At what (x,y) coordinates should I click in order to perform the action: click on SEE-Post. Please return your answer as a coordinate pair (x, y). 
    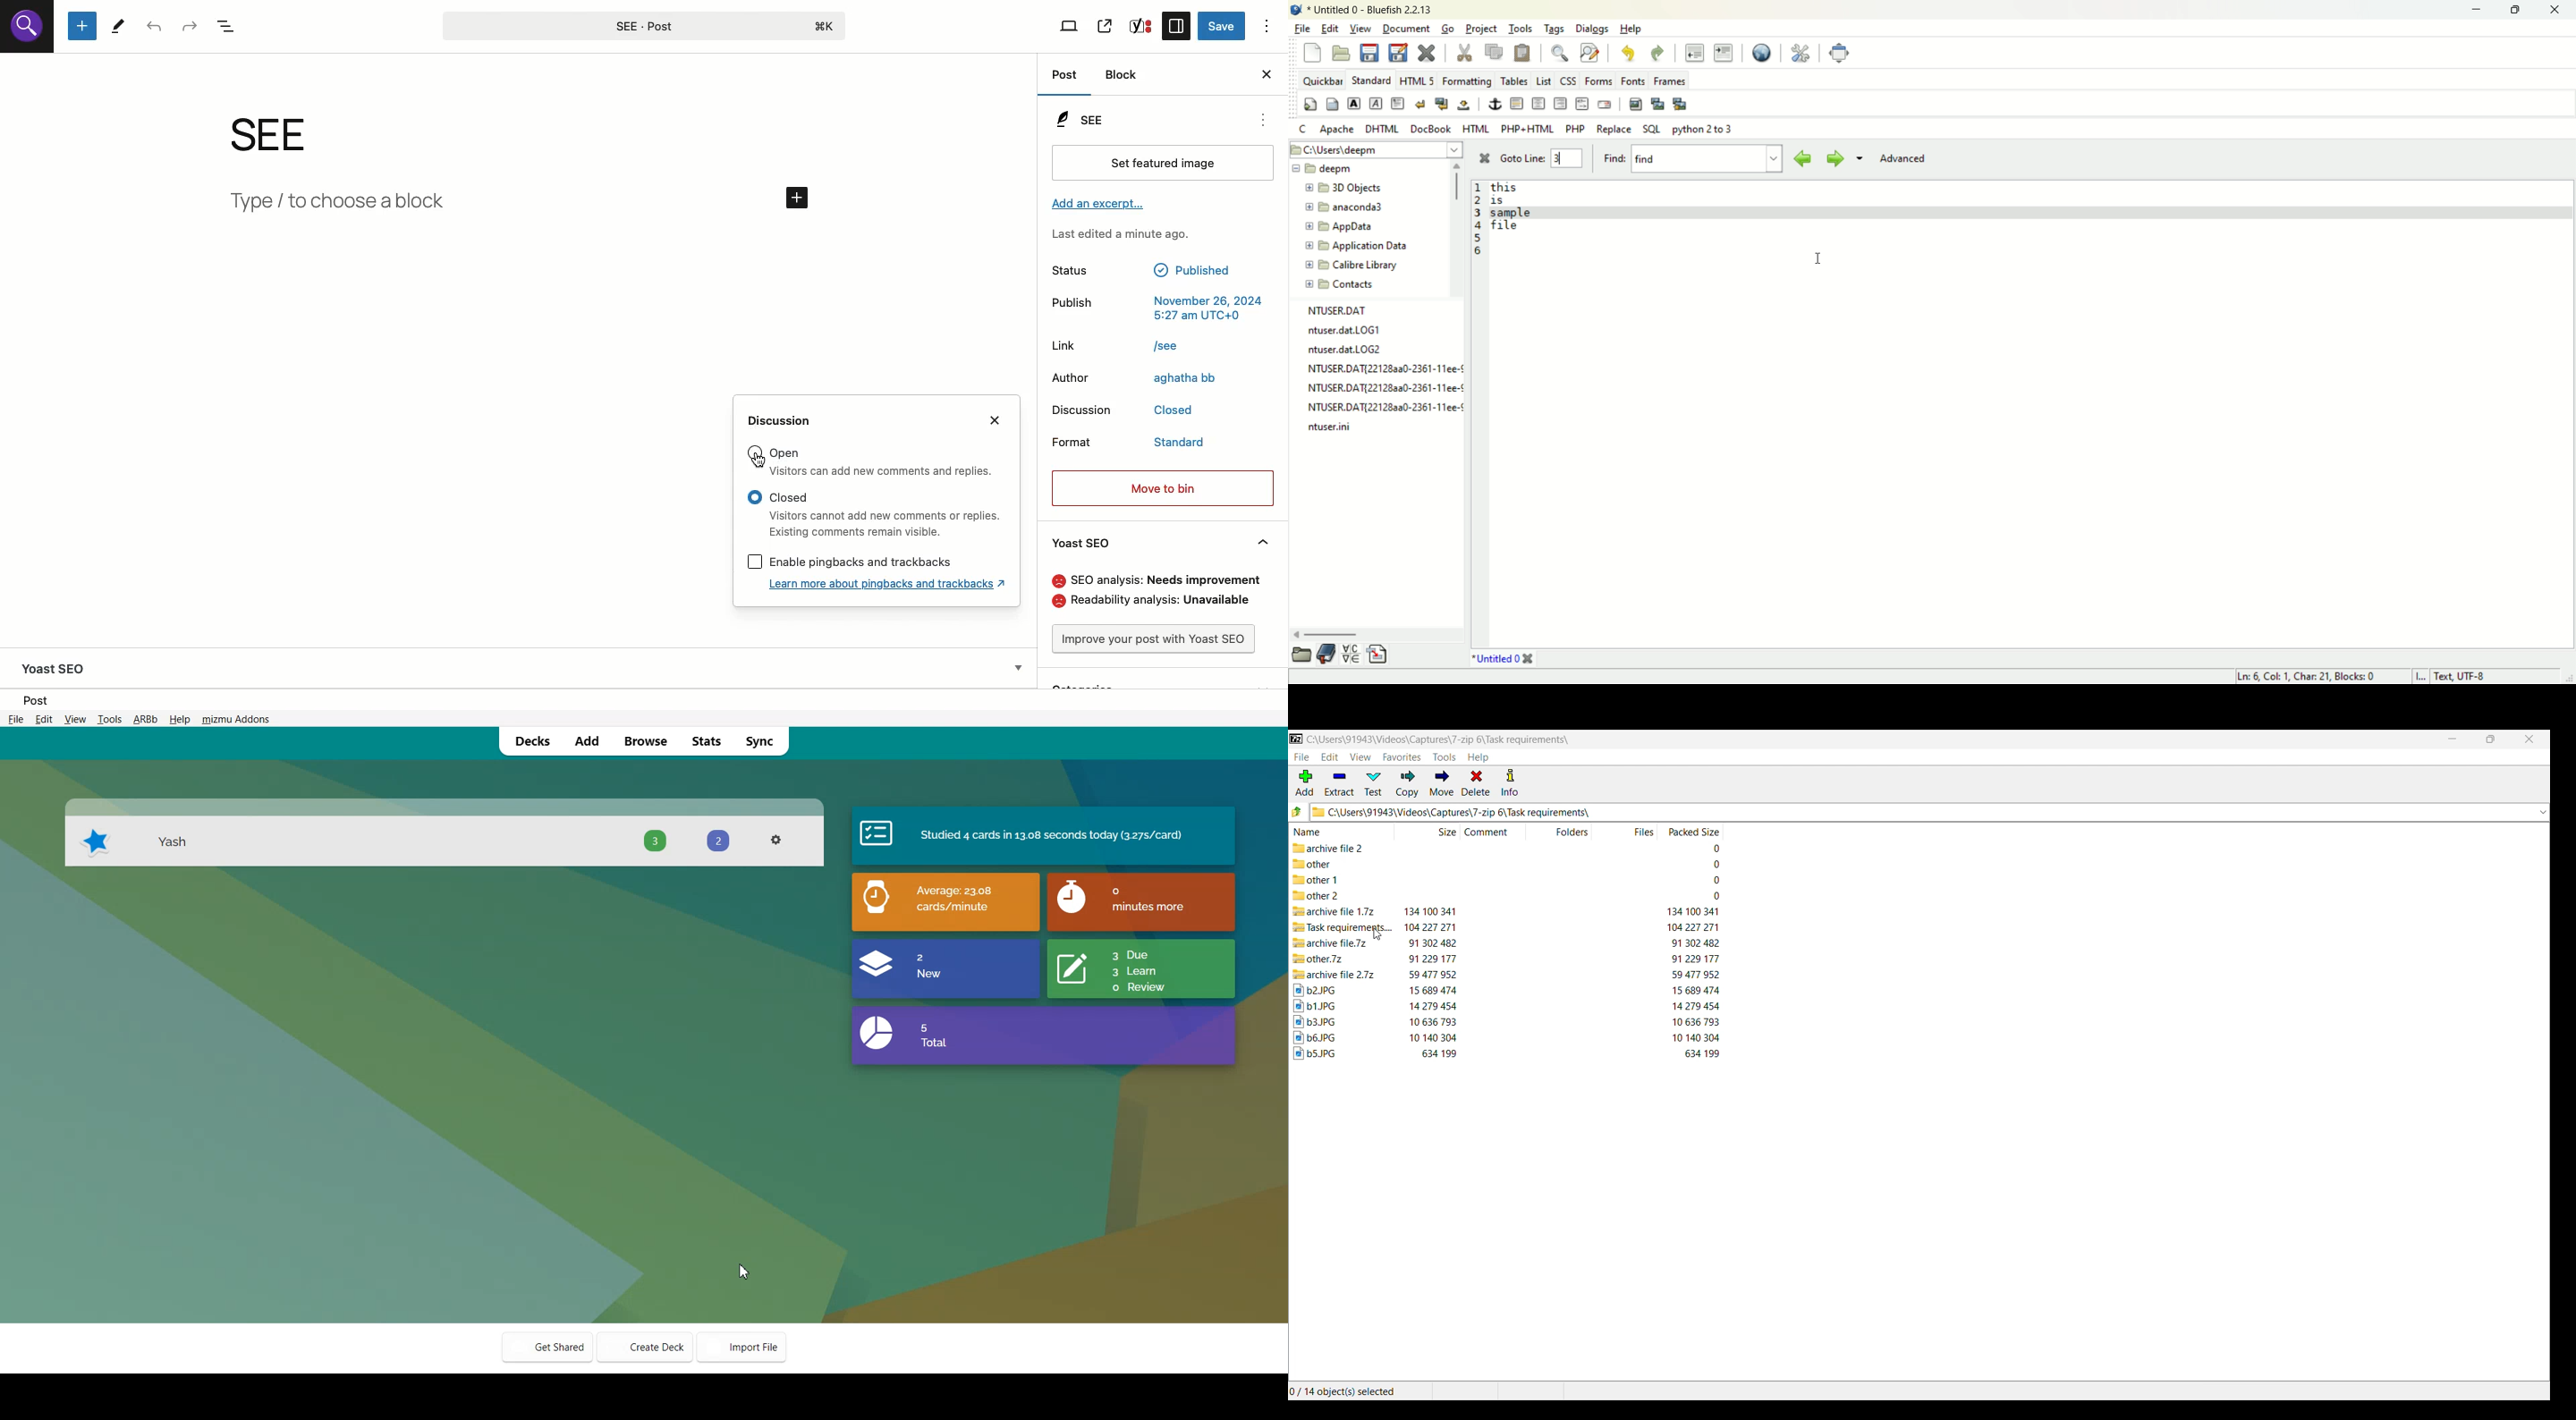
    Looking at the image, I should click on (641, 24).